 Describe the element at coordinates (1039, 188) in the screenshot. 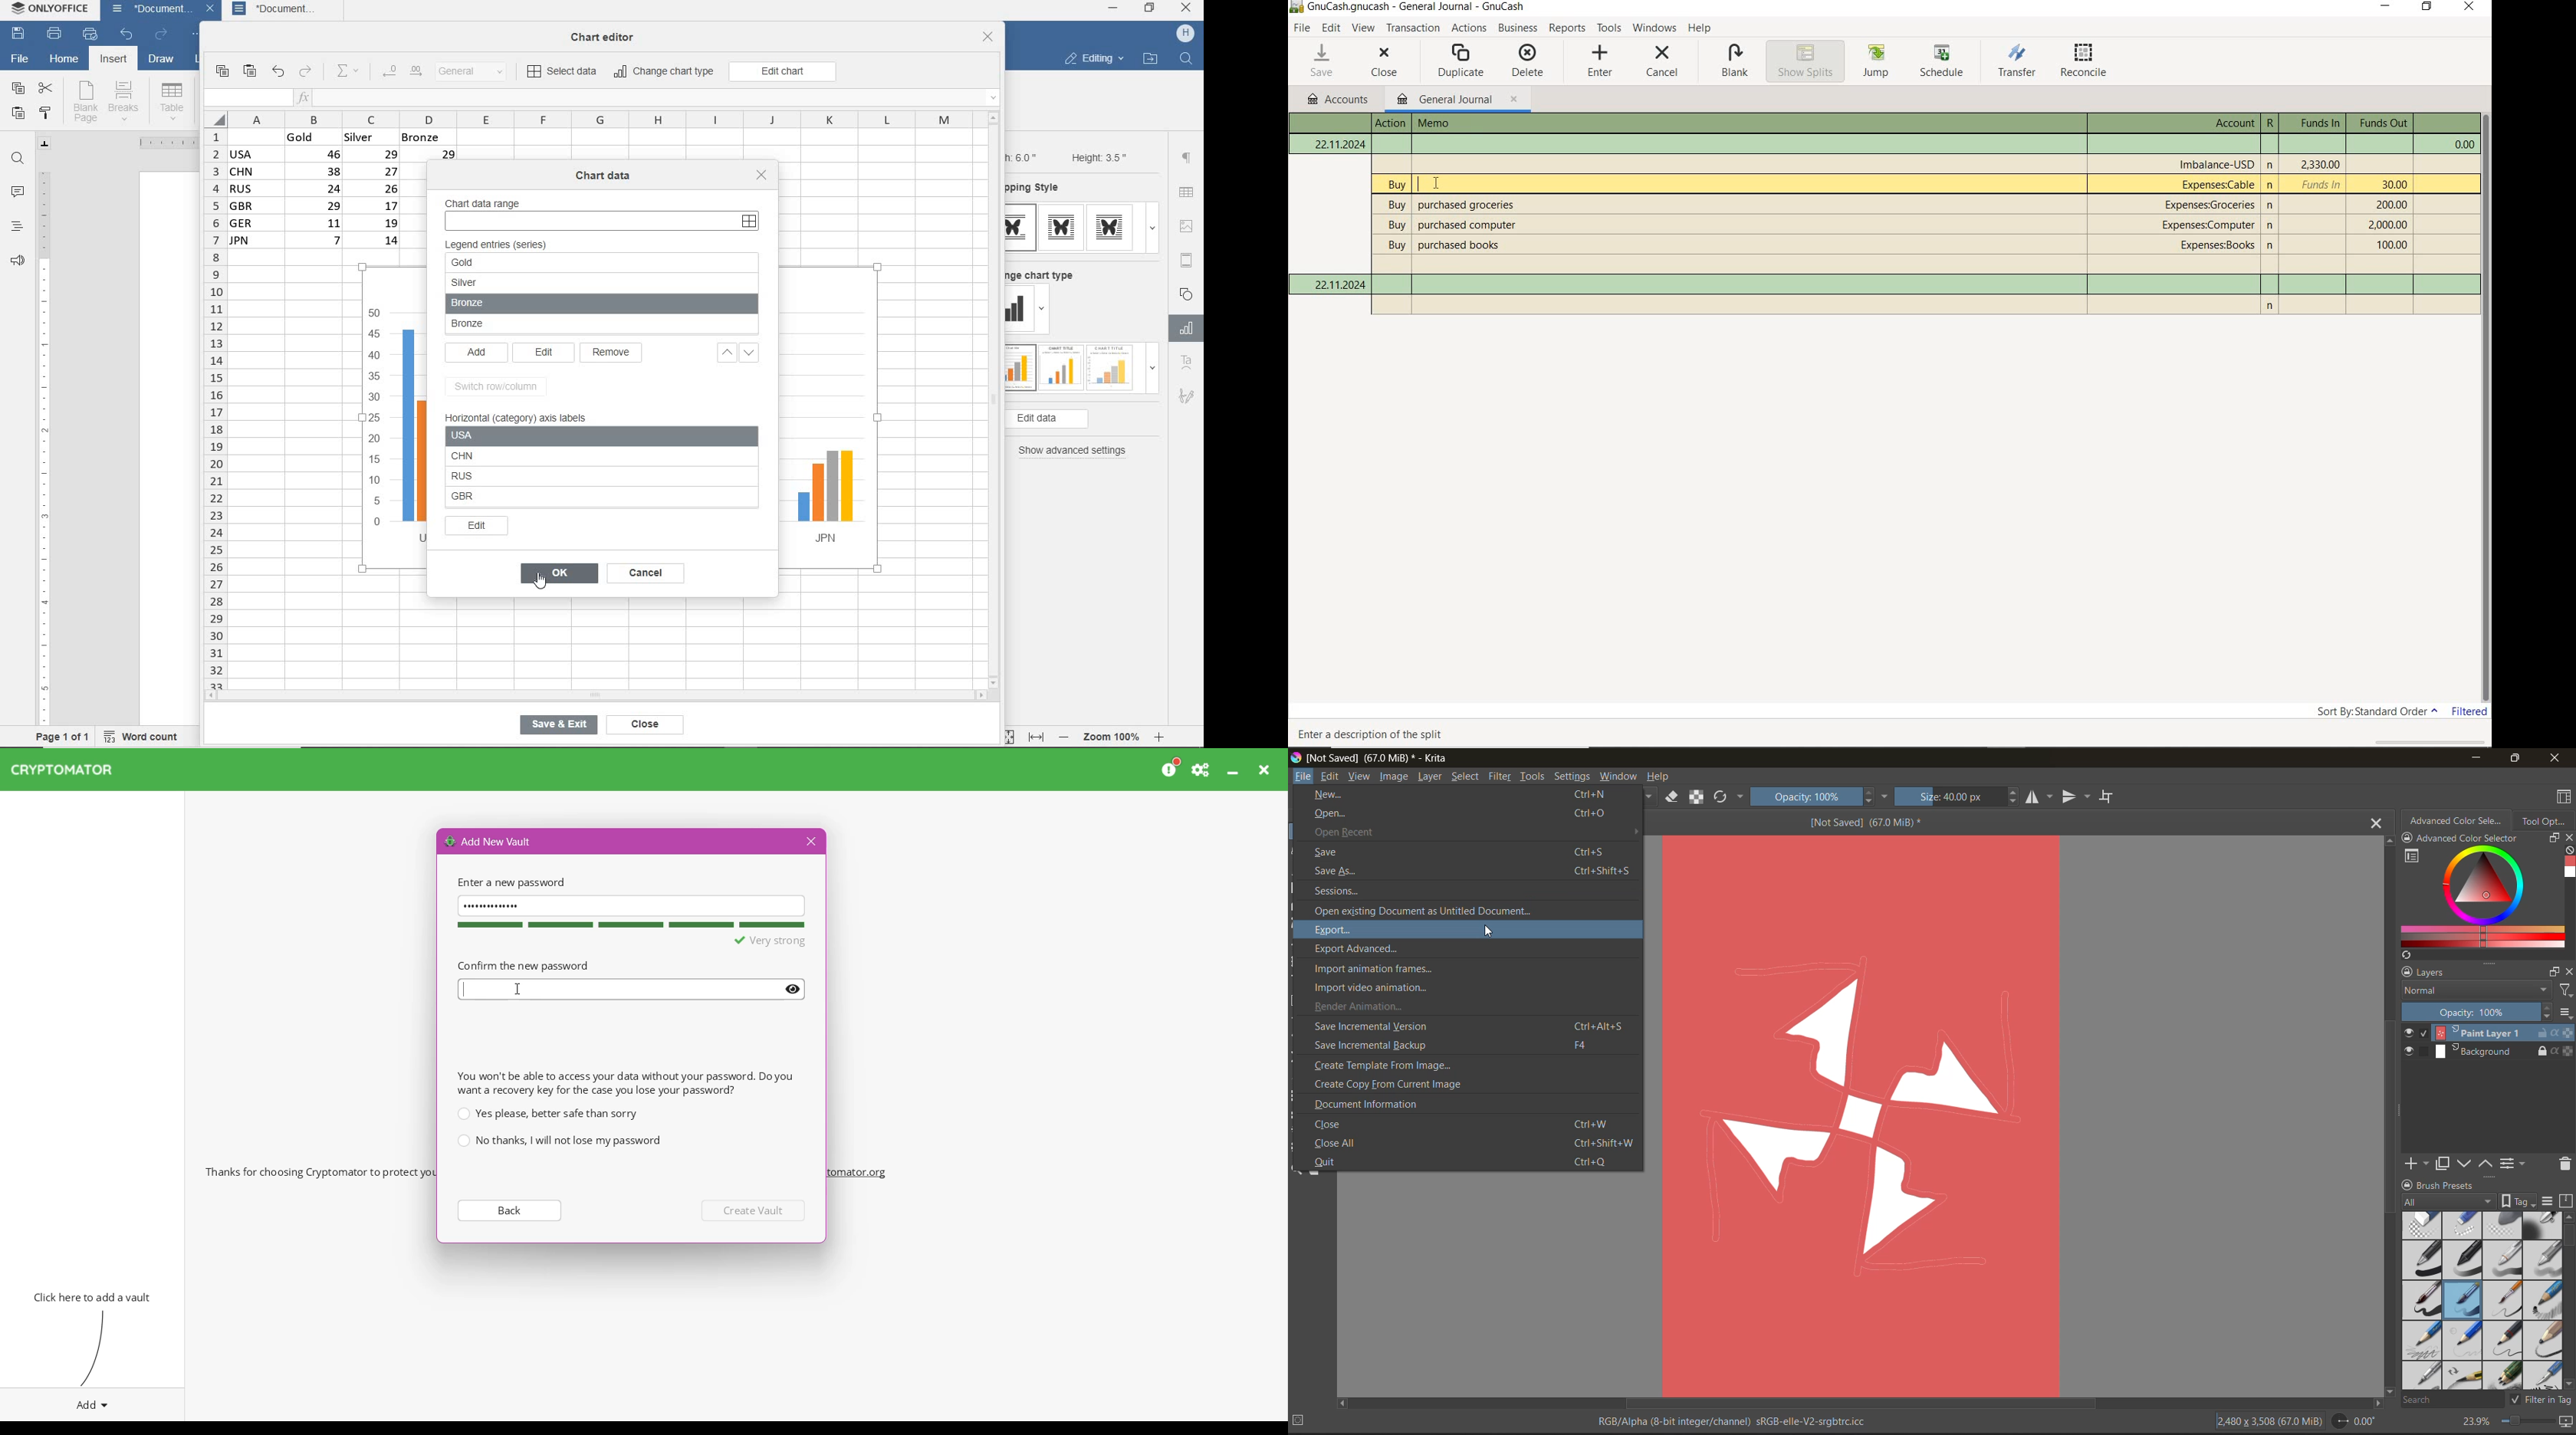

I see `wrapping style` at that location.